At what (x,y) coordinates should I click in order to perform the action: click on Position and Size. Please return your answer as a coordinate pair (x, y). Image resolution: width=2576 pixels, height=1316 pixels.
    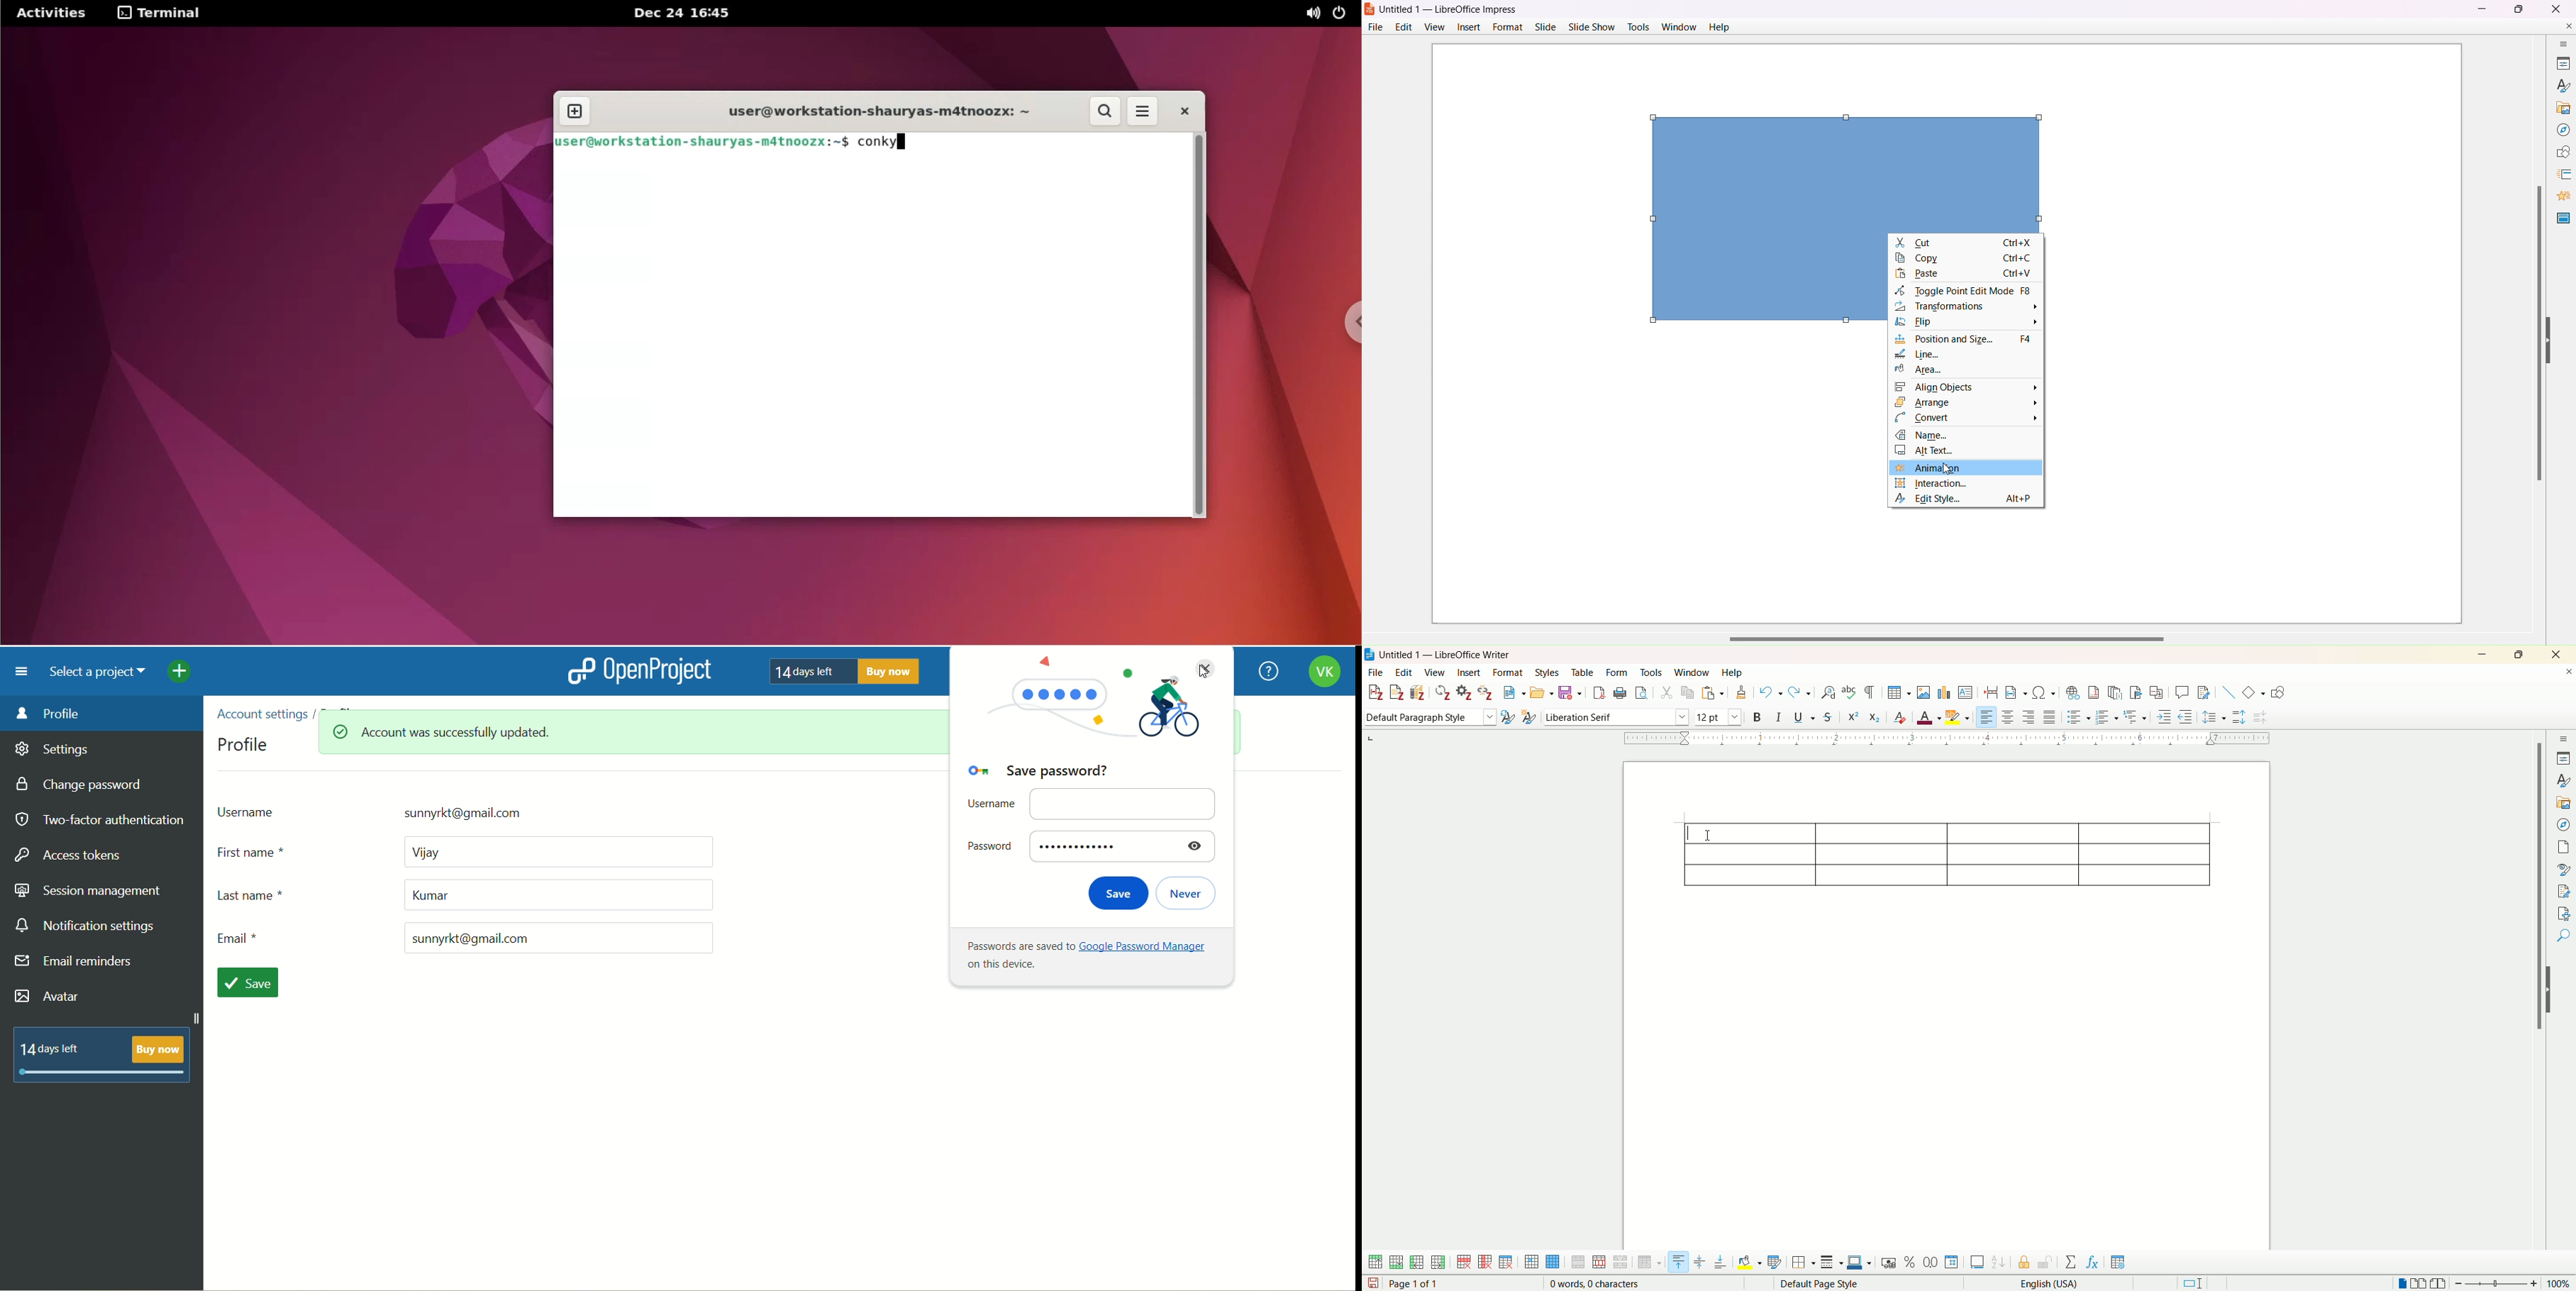
    Looking at the image, I should click on (1966, 340).